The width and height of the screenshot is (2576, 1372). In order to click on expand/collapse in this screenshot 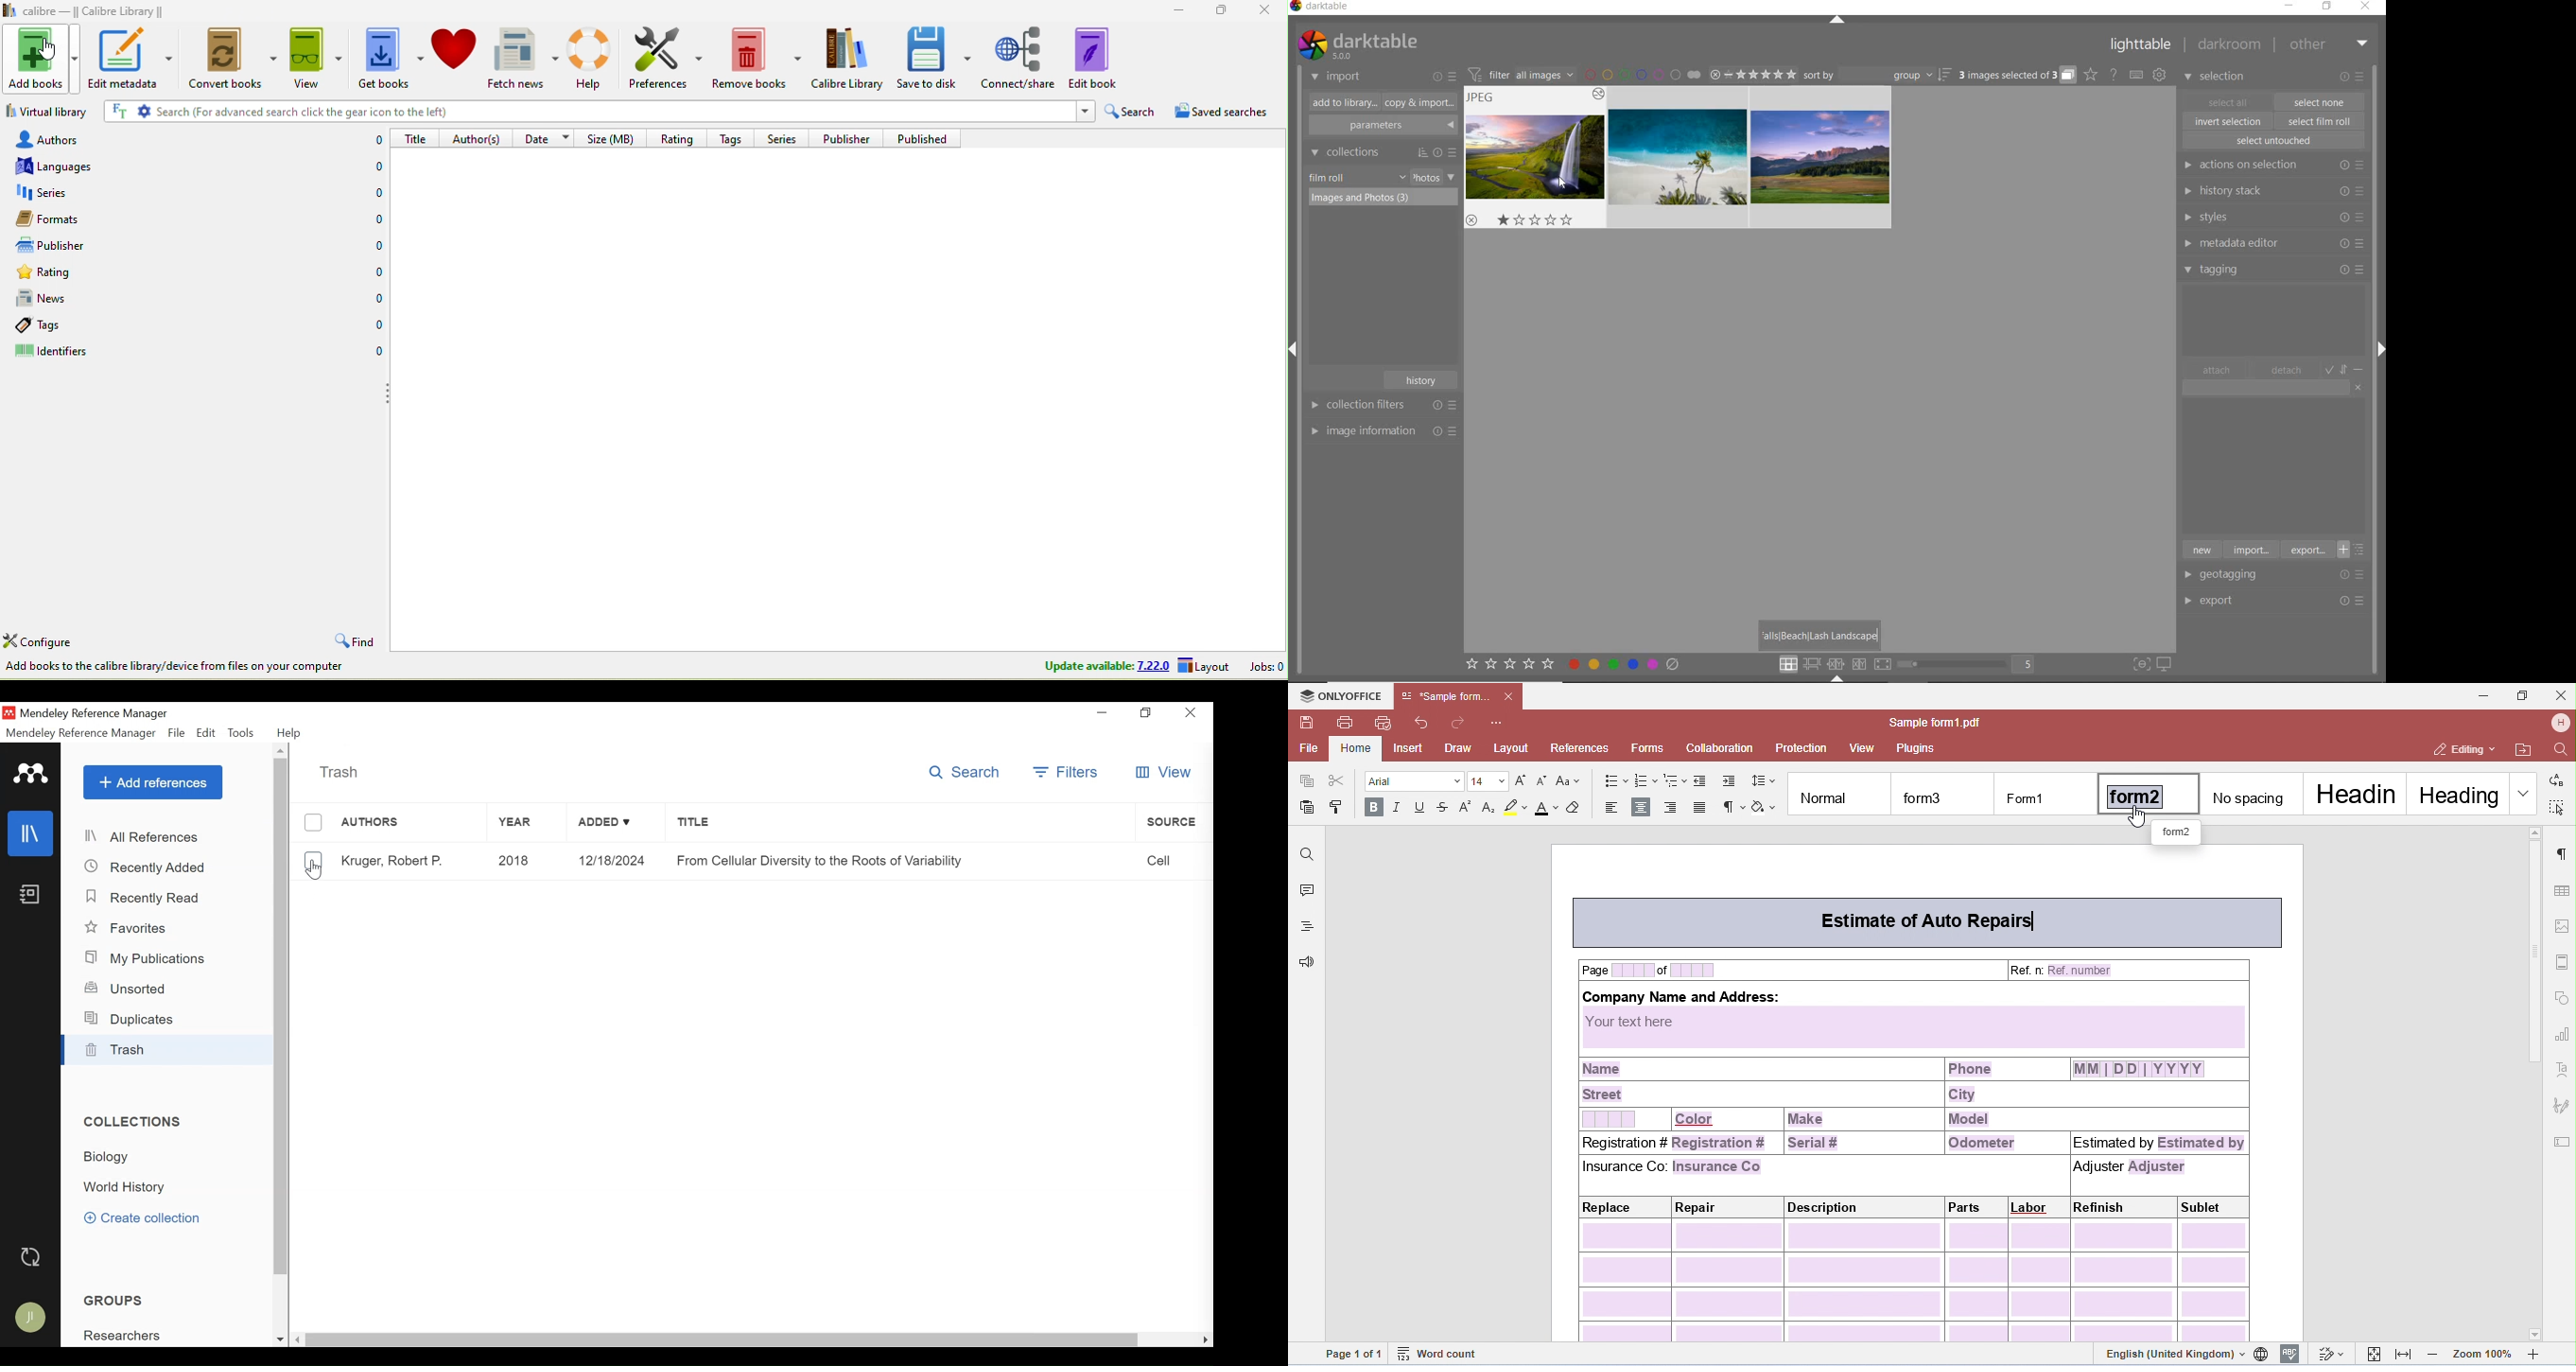, I will do `click(1838, 22)`.